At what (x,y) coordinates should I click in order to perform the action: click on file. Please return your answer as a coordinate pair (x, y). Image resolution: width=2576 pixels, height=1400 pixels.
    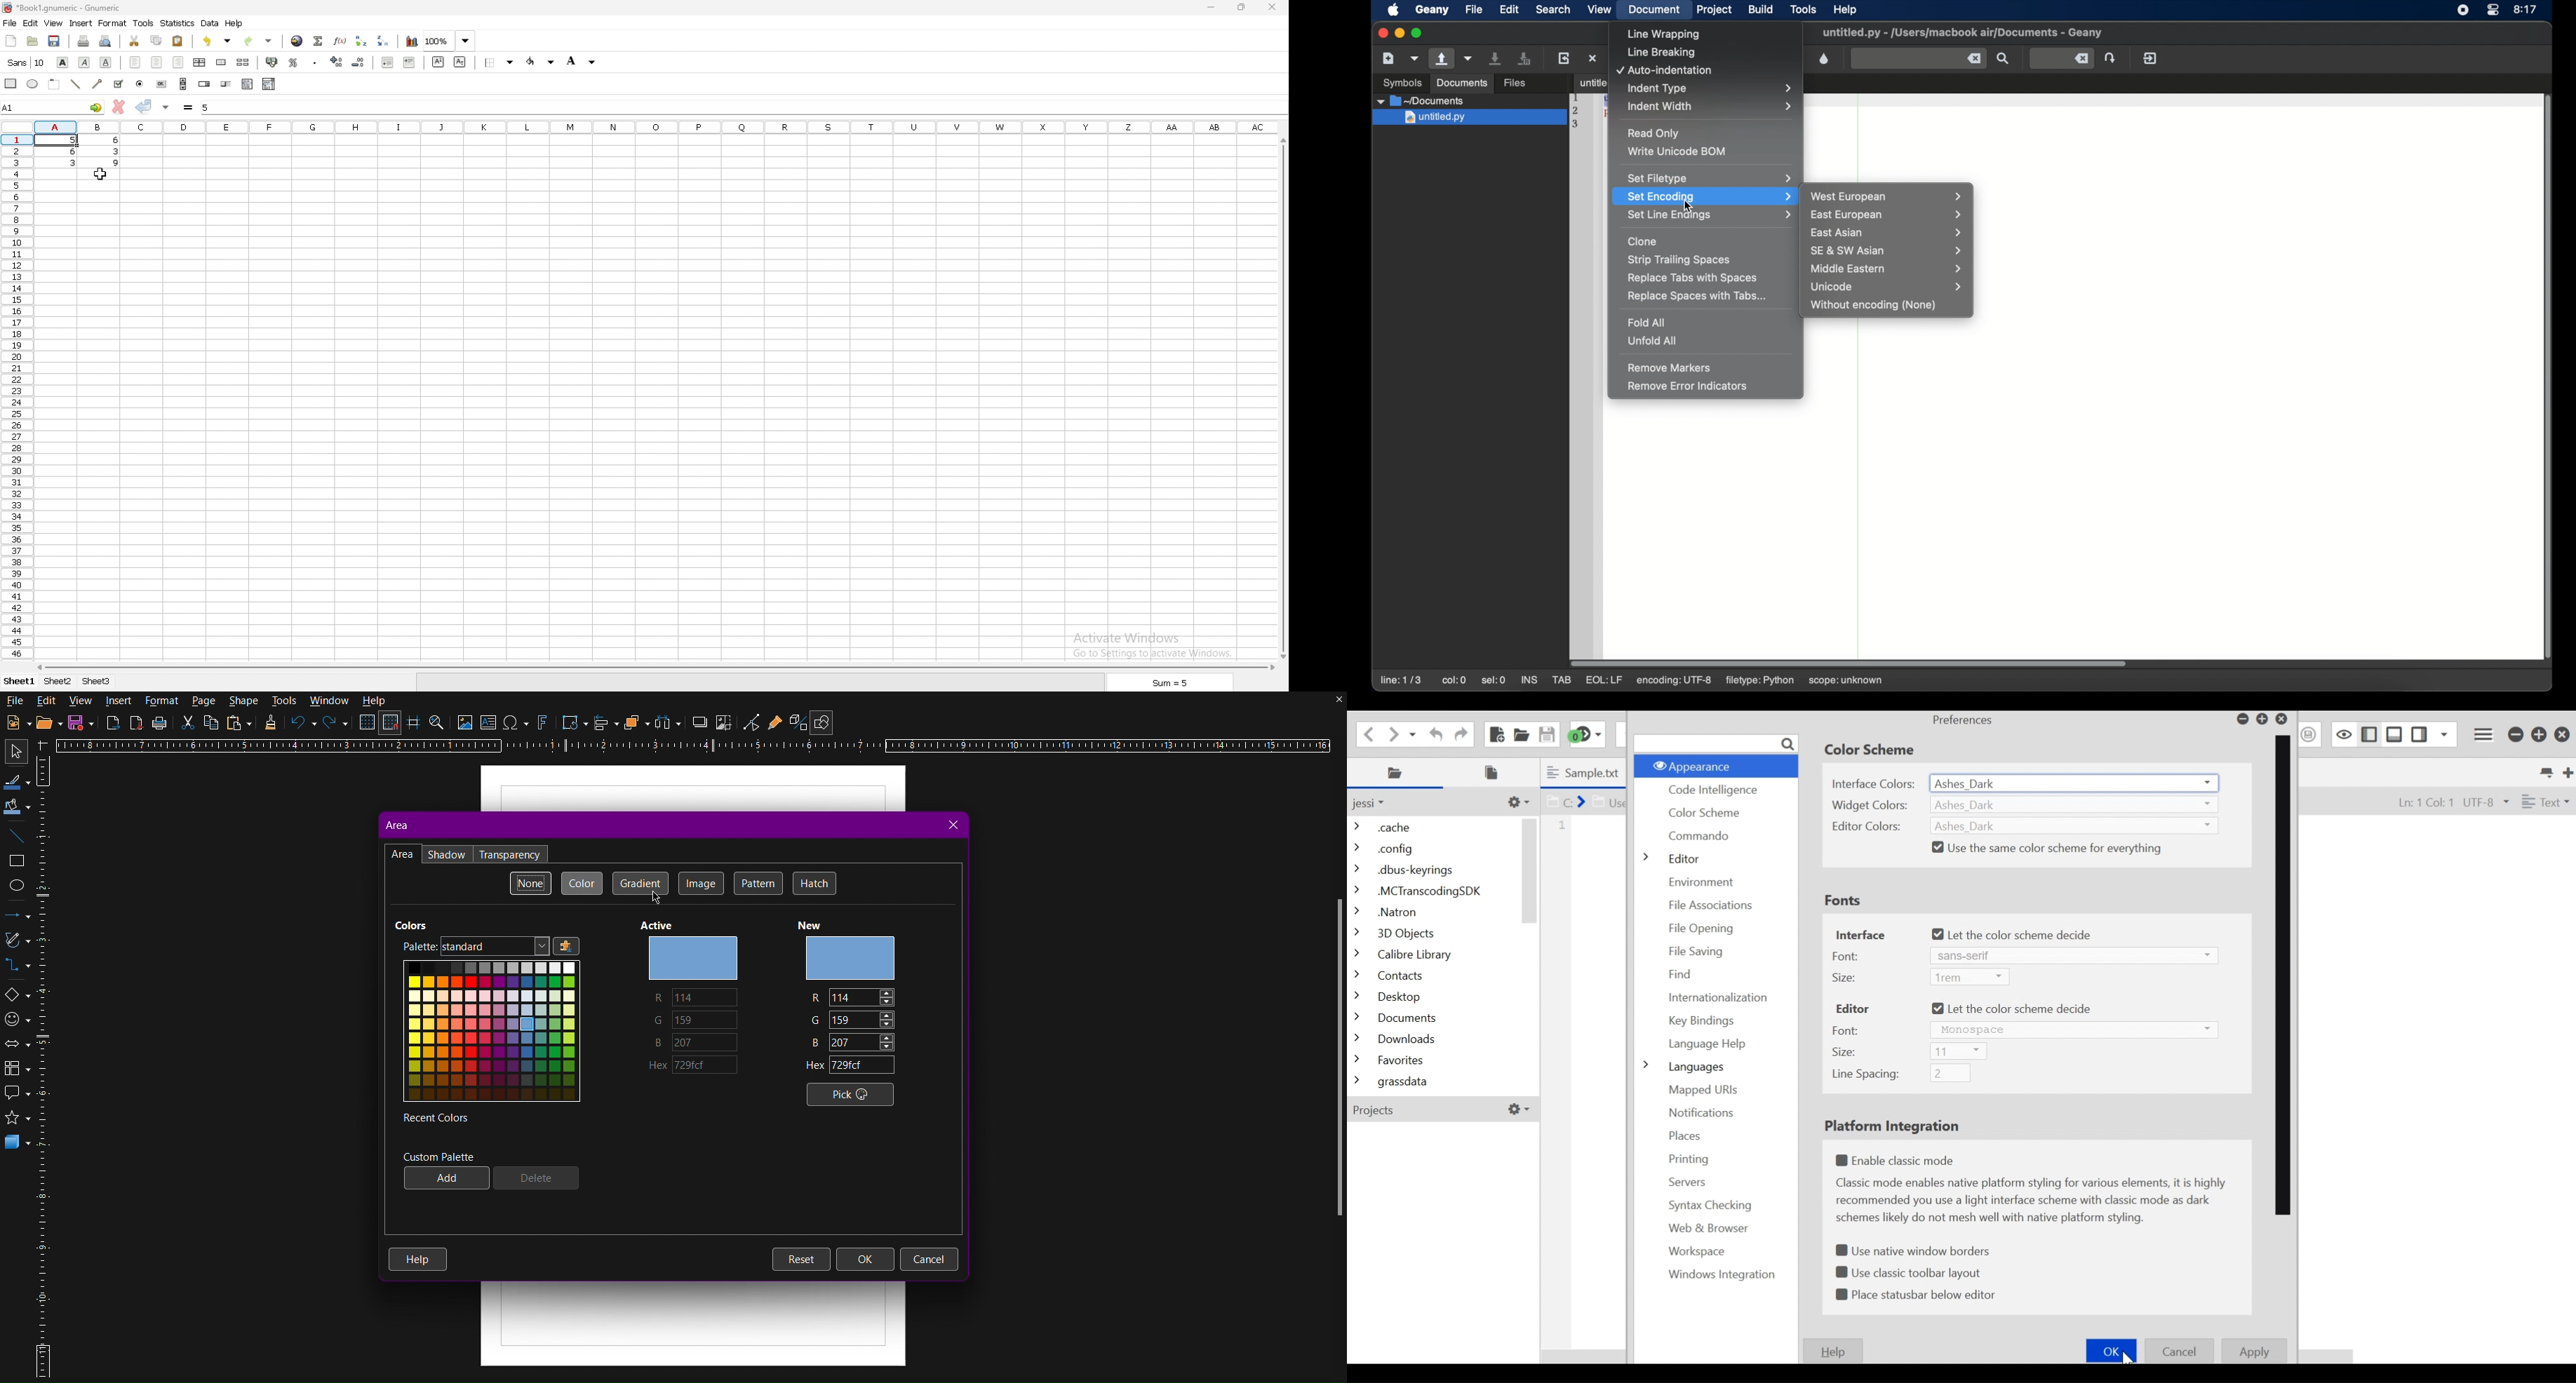
    Looking at the image, I should click on (1474, 9).